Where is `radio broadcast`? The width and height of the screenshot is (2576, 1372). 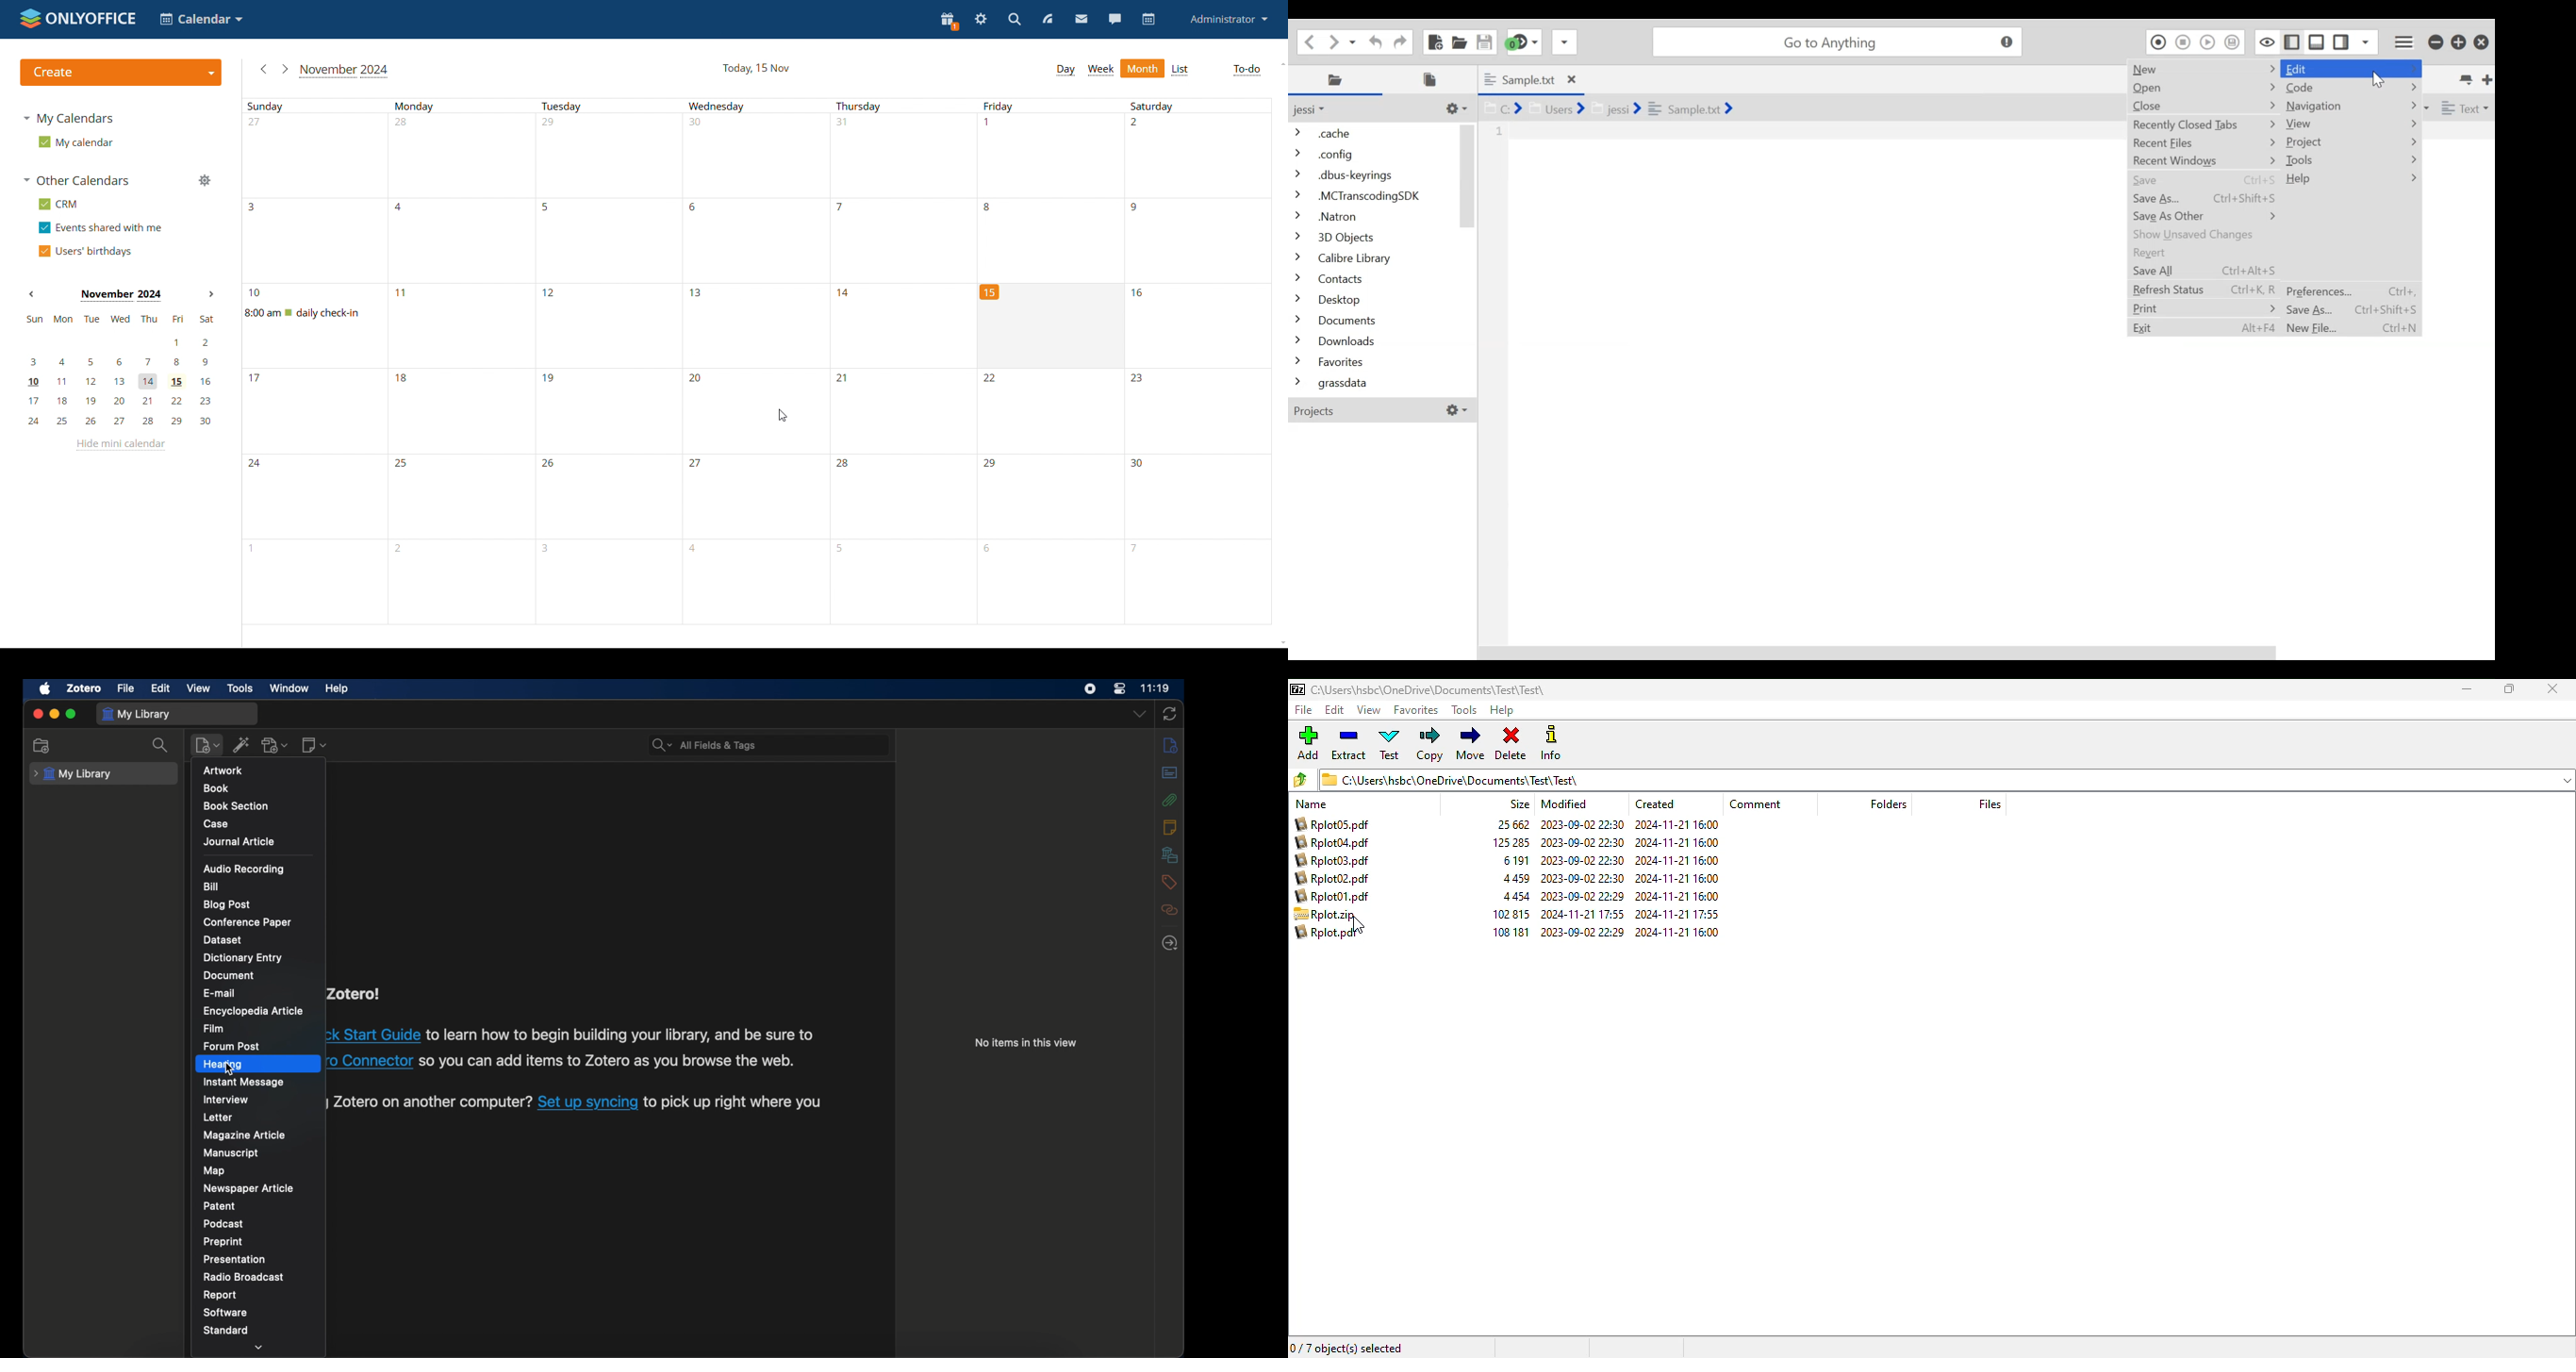 radio broadcast is located at coordinates (245, 1276).